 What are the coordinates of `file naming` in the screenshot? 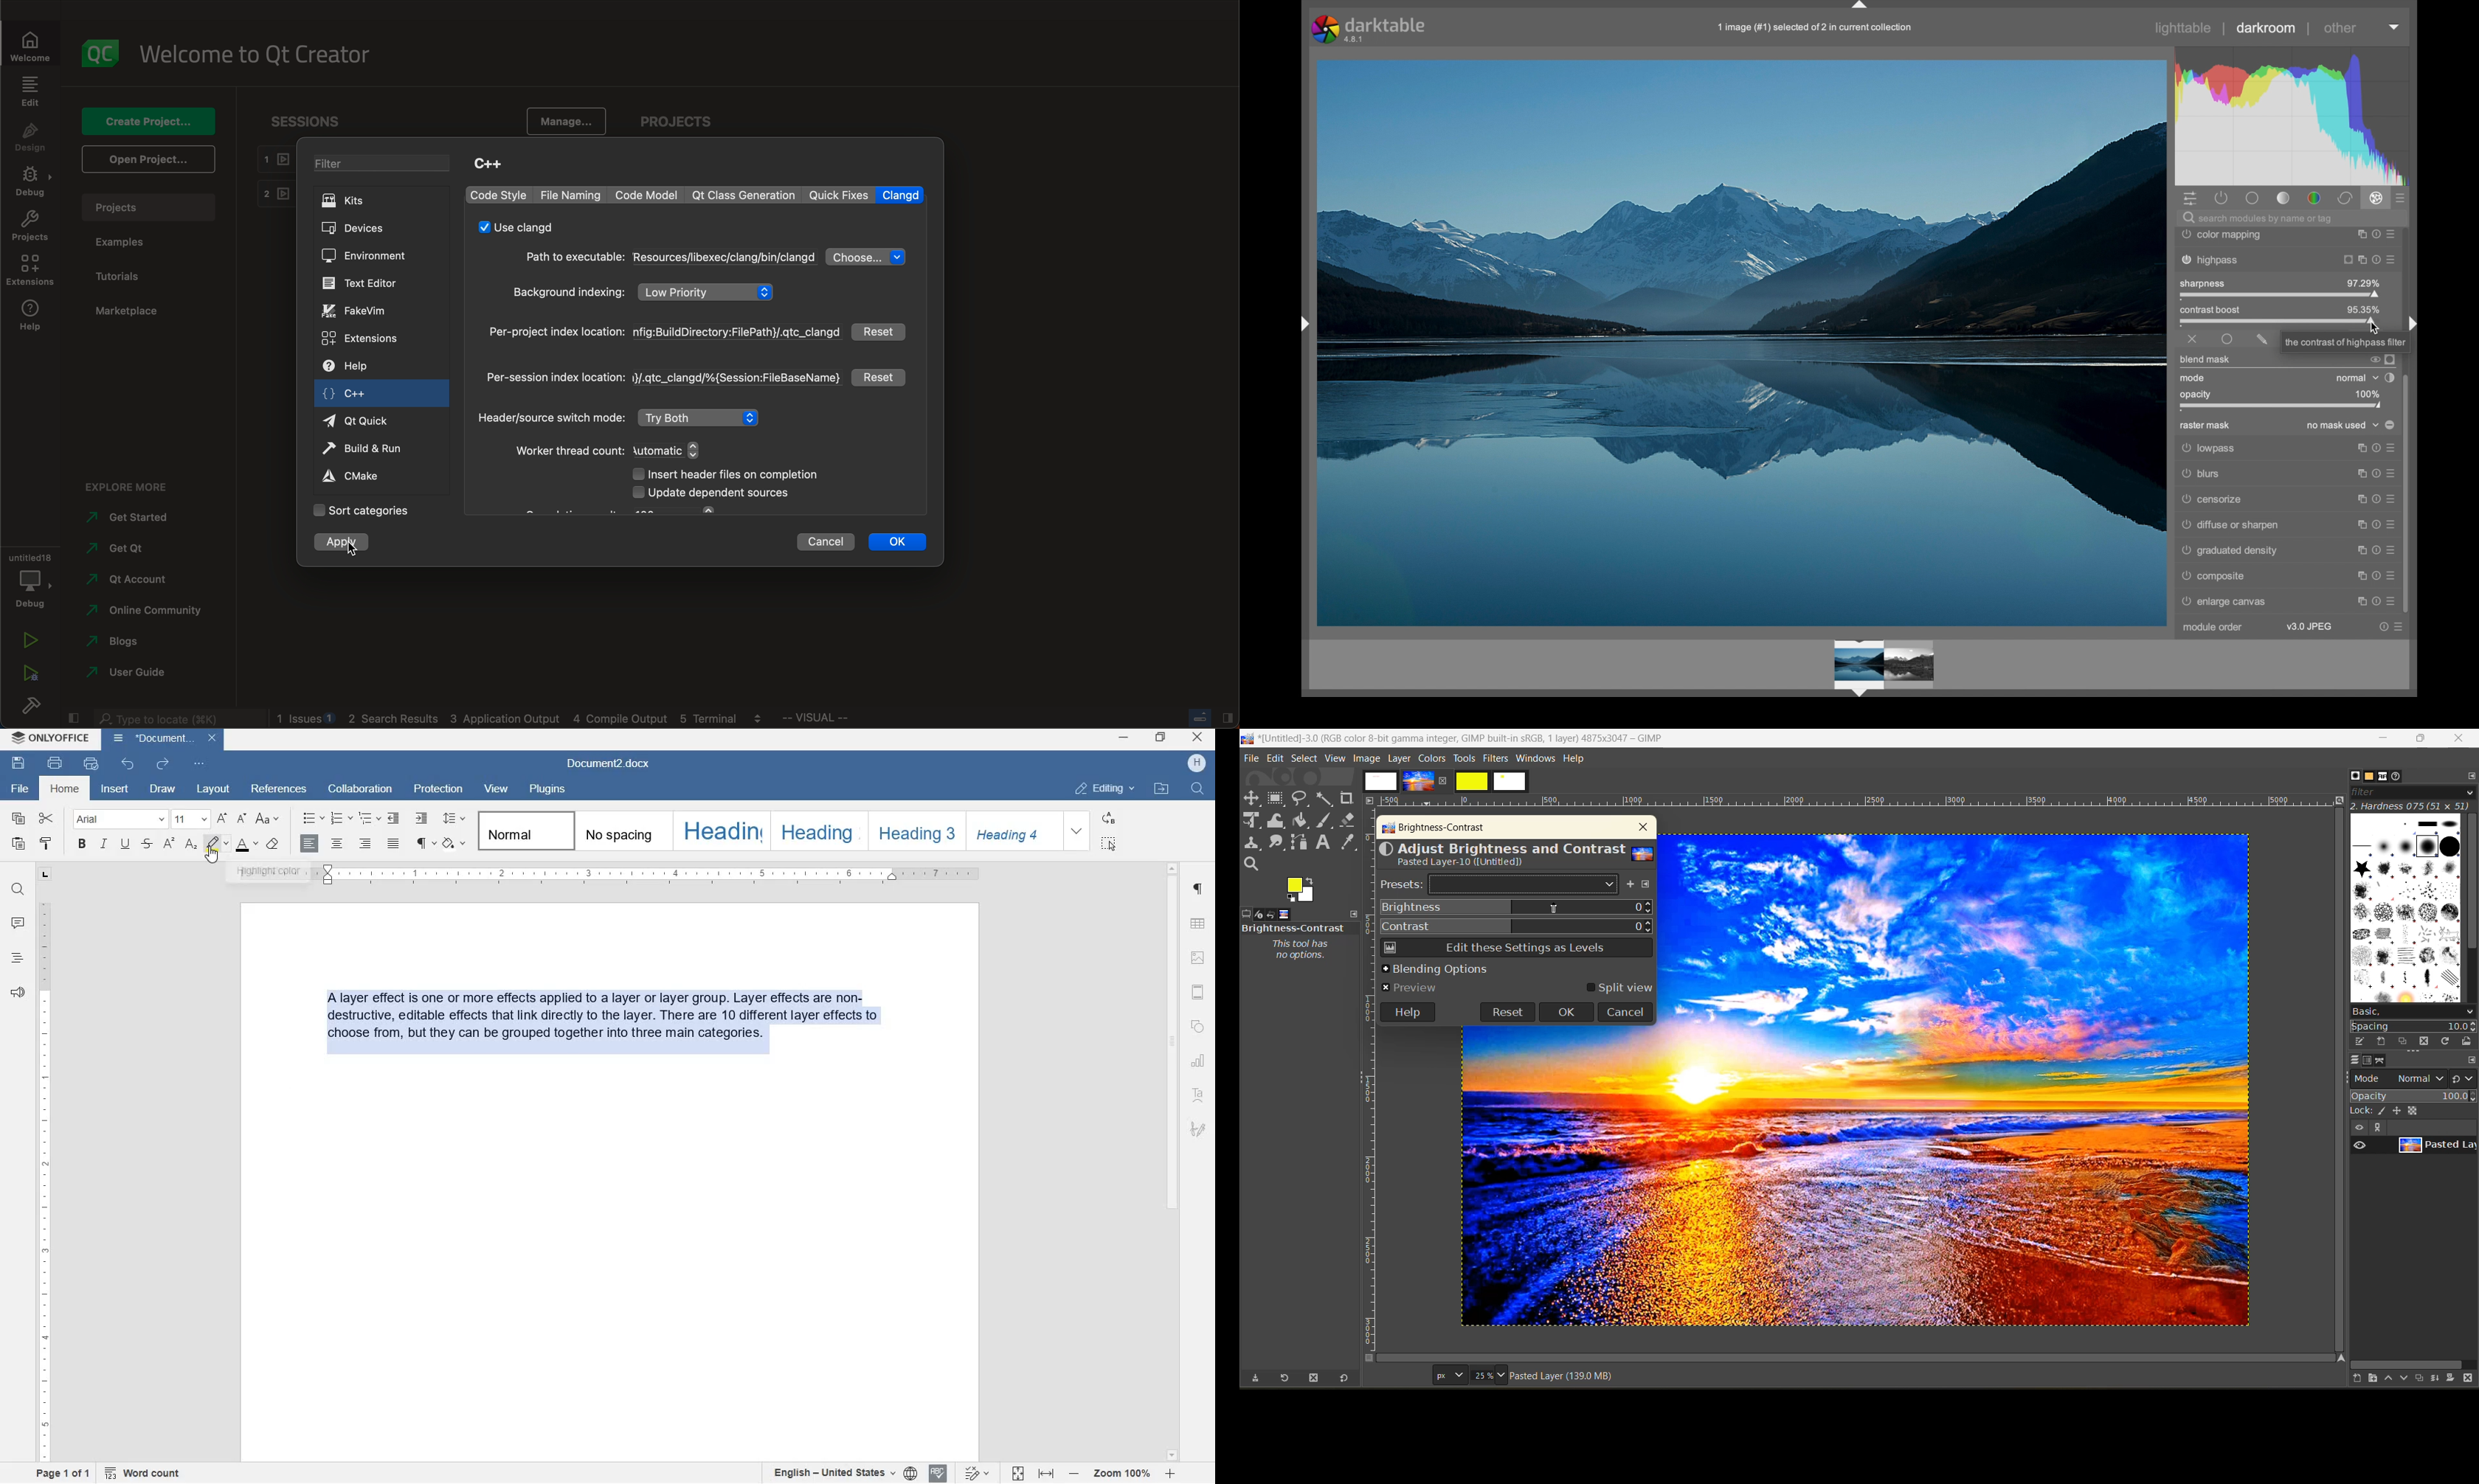 It's located at (570, 195).